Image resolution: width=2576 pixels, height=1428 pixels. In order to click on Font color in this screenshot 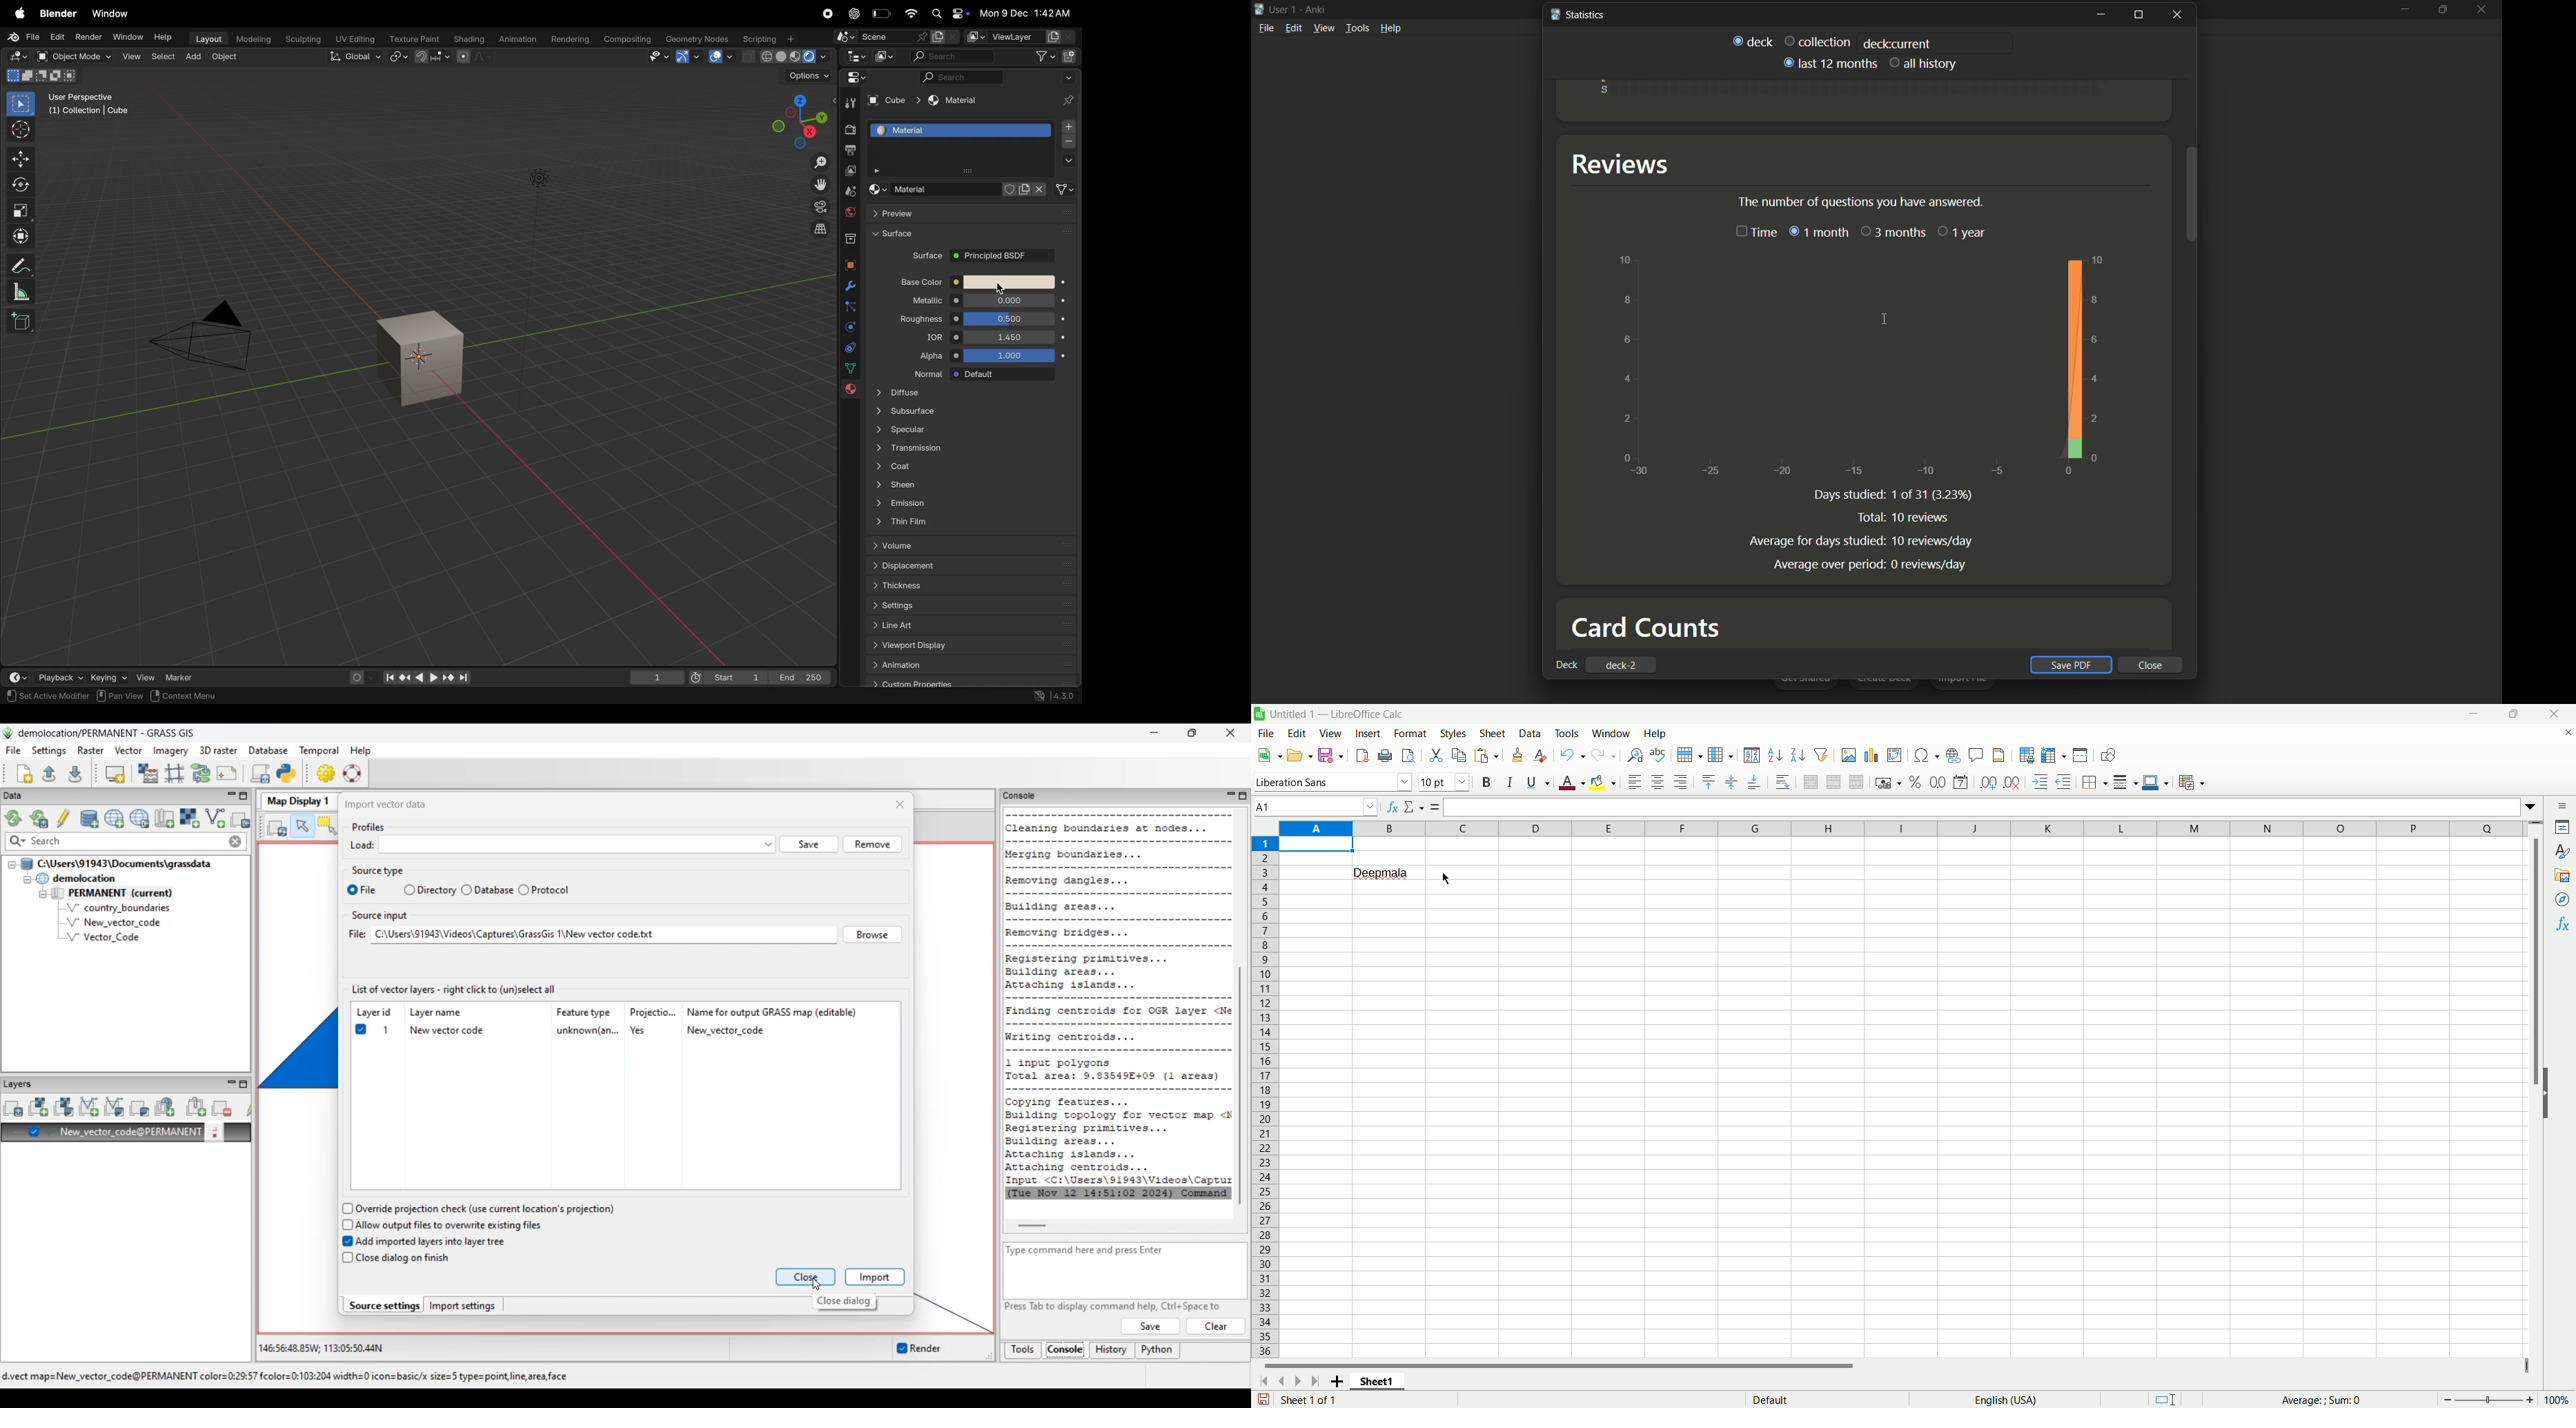, I will do `click(1572, 782)`.